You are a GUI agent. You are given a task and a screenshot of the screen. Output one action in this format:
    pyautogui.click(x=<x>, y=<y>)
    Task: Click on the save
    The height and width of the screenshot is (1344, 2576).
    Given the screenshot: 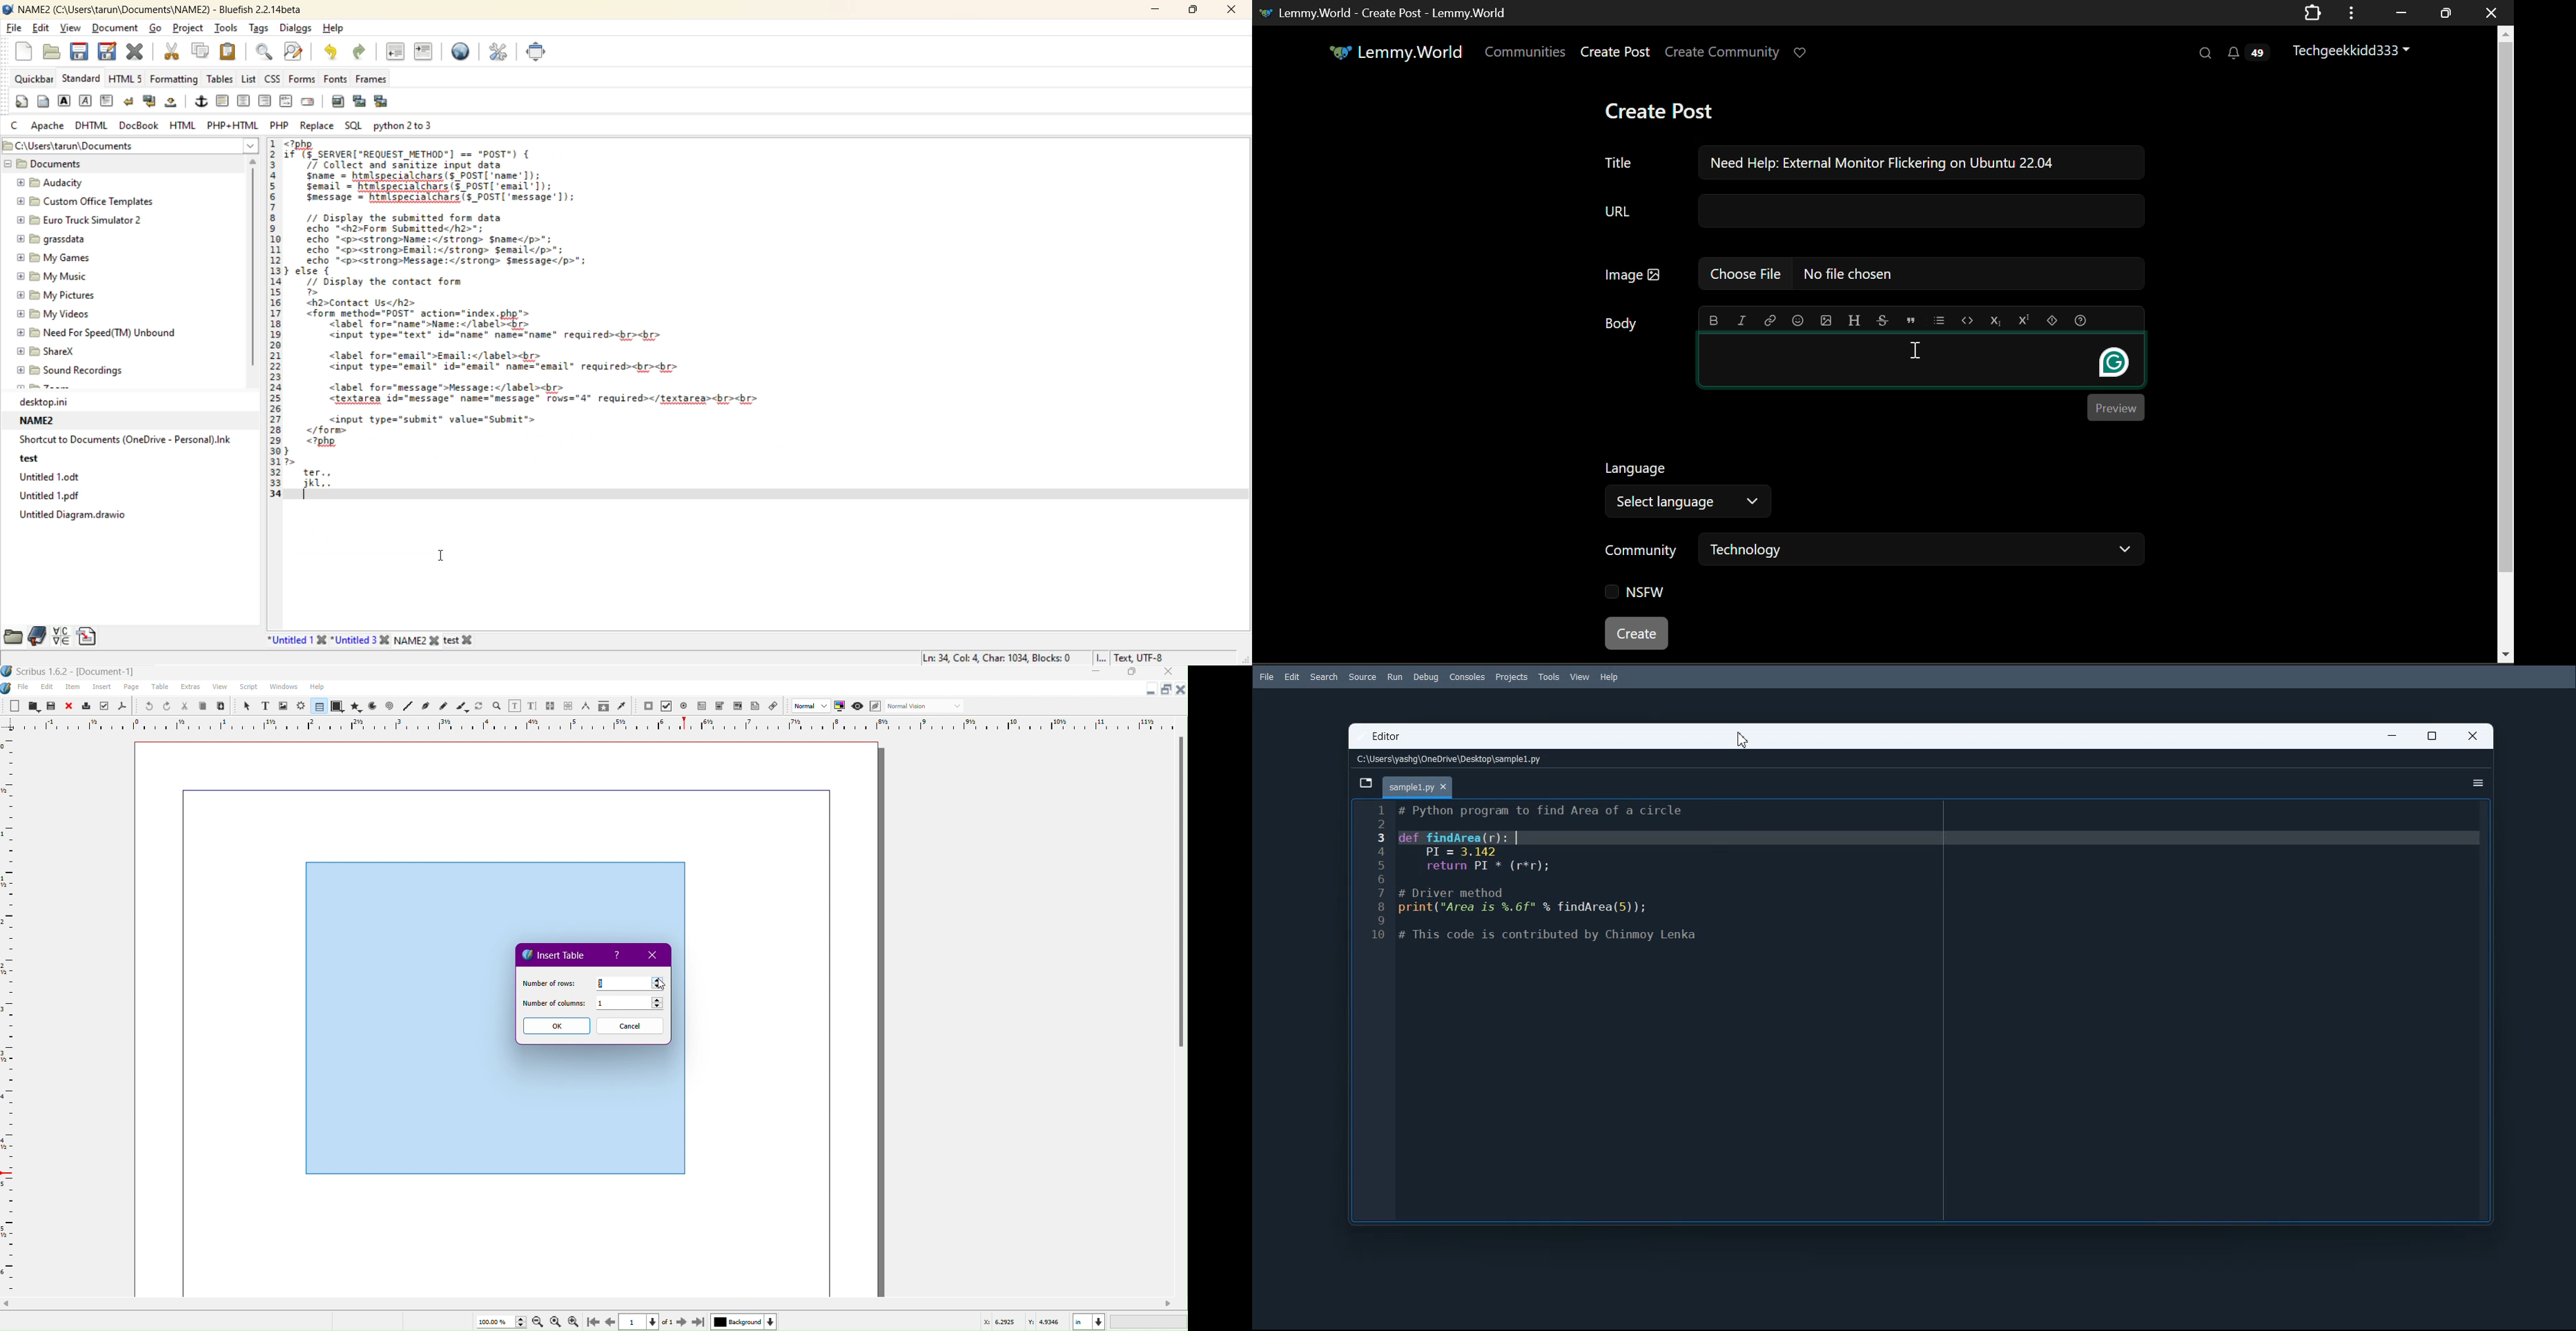 What is the action you would take?
    pyautogui.click(x=78, y=54)
    